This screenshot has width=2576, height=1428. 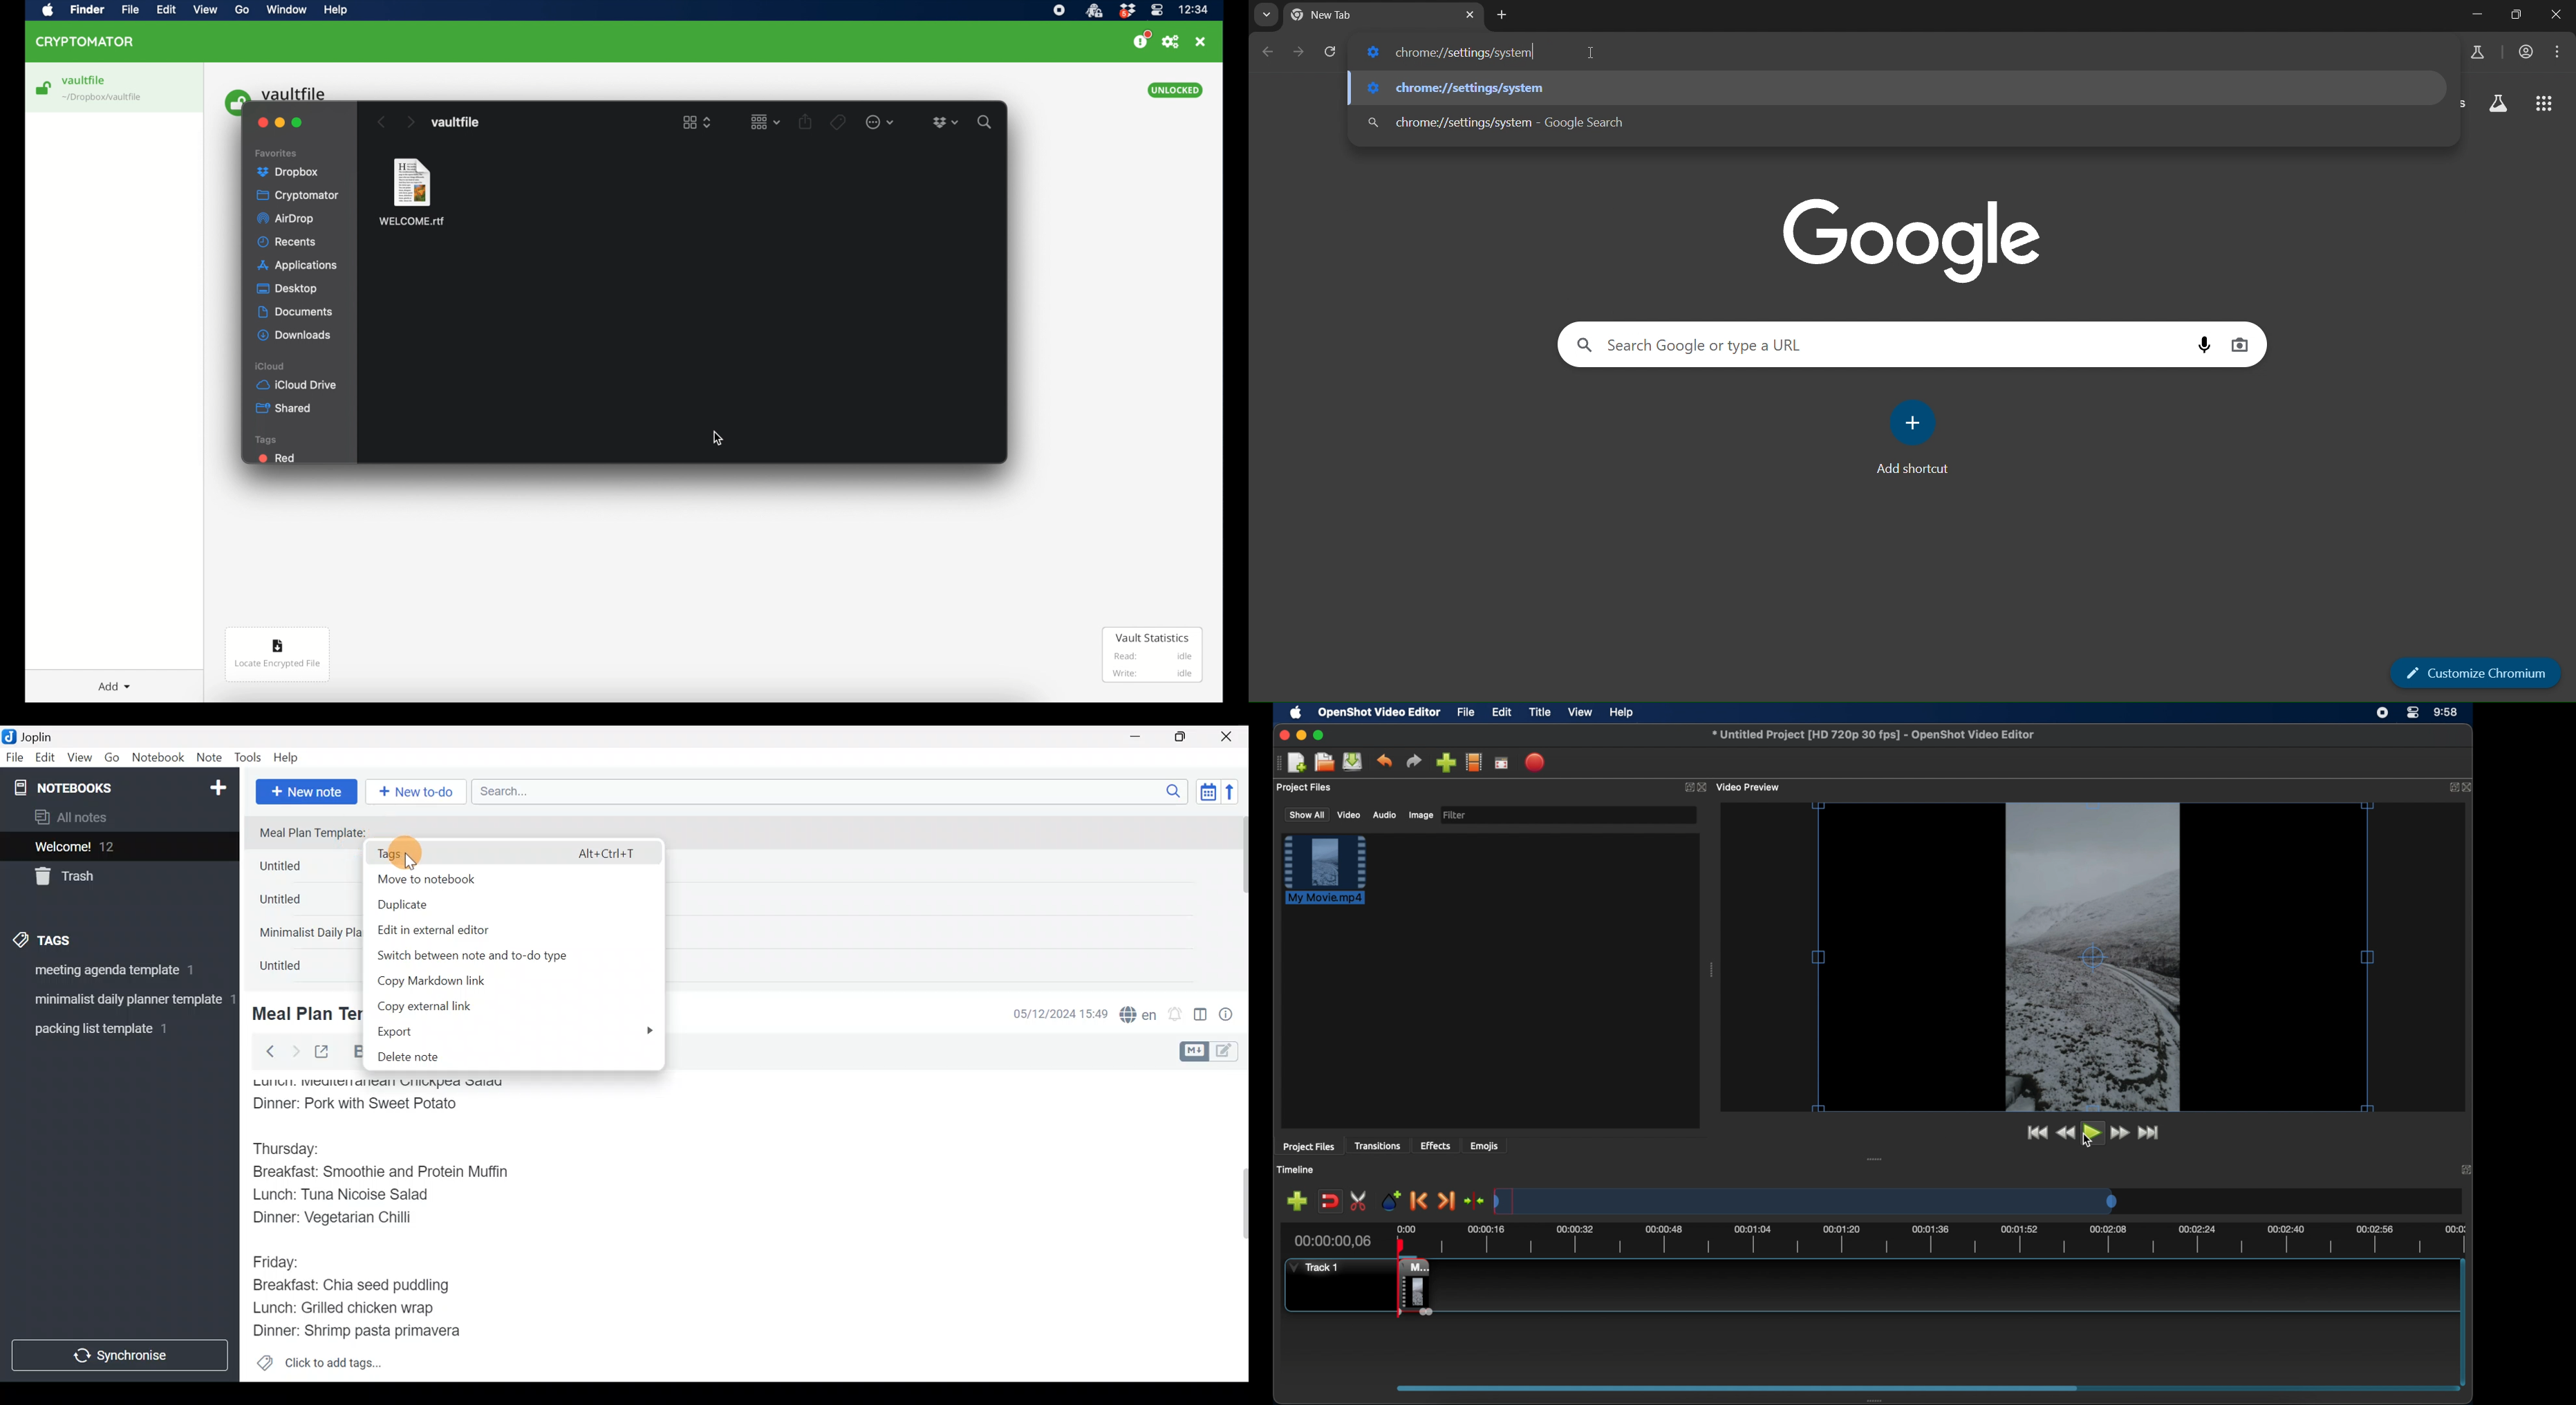 What do you see at coordinates (1331, 876) in the screenshot?
I see `clip highlighted` at bounding box center [1331, 876].